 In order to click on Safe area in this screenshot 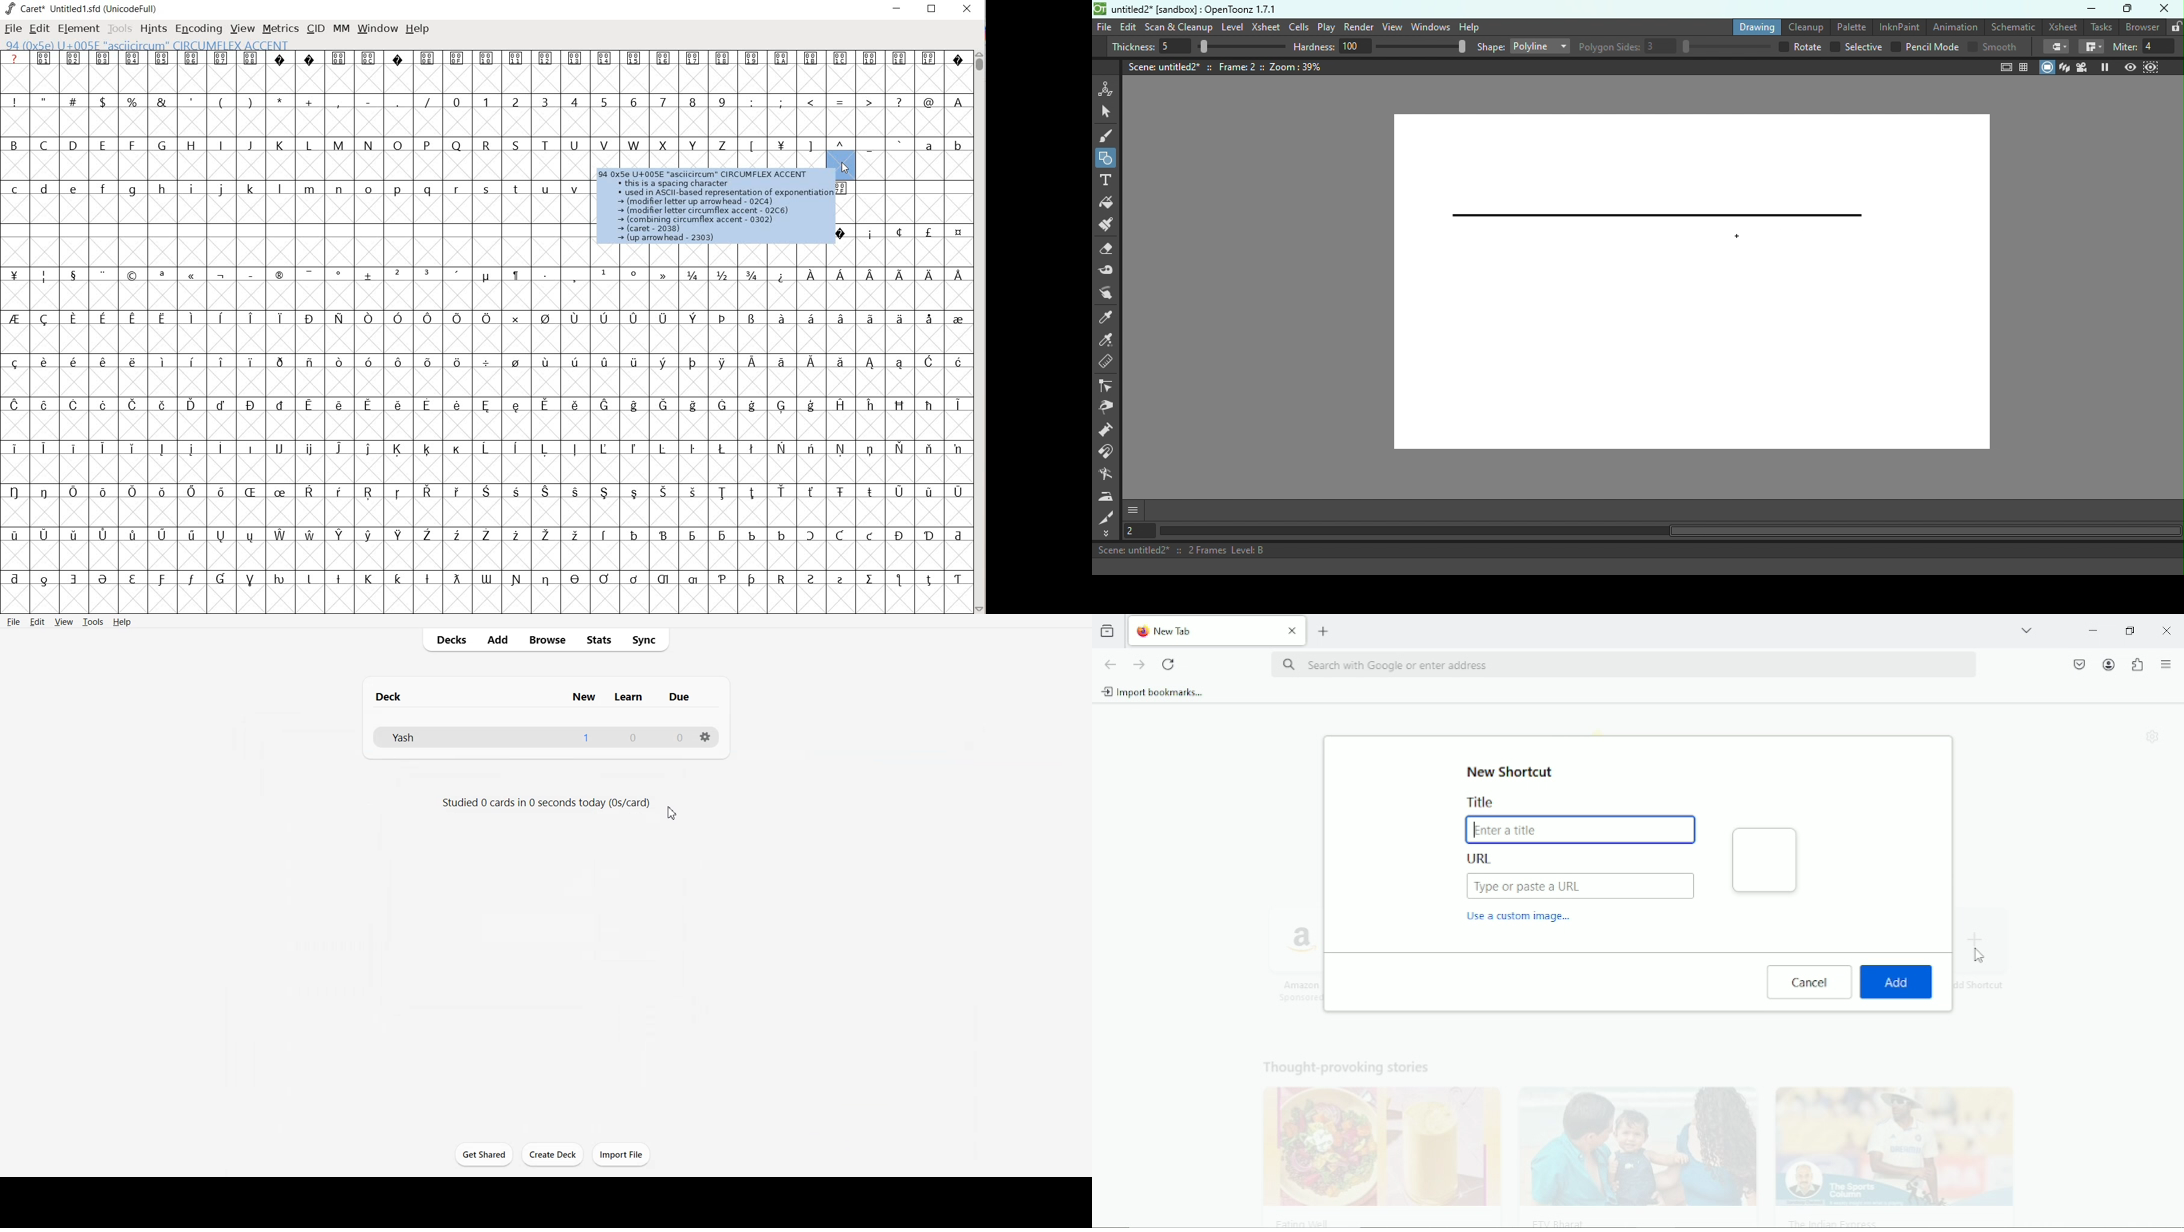, I will do `click(2005, 68)`.